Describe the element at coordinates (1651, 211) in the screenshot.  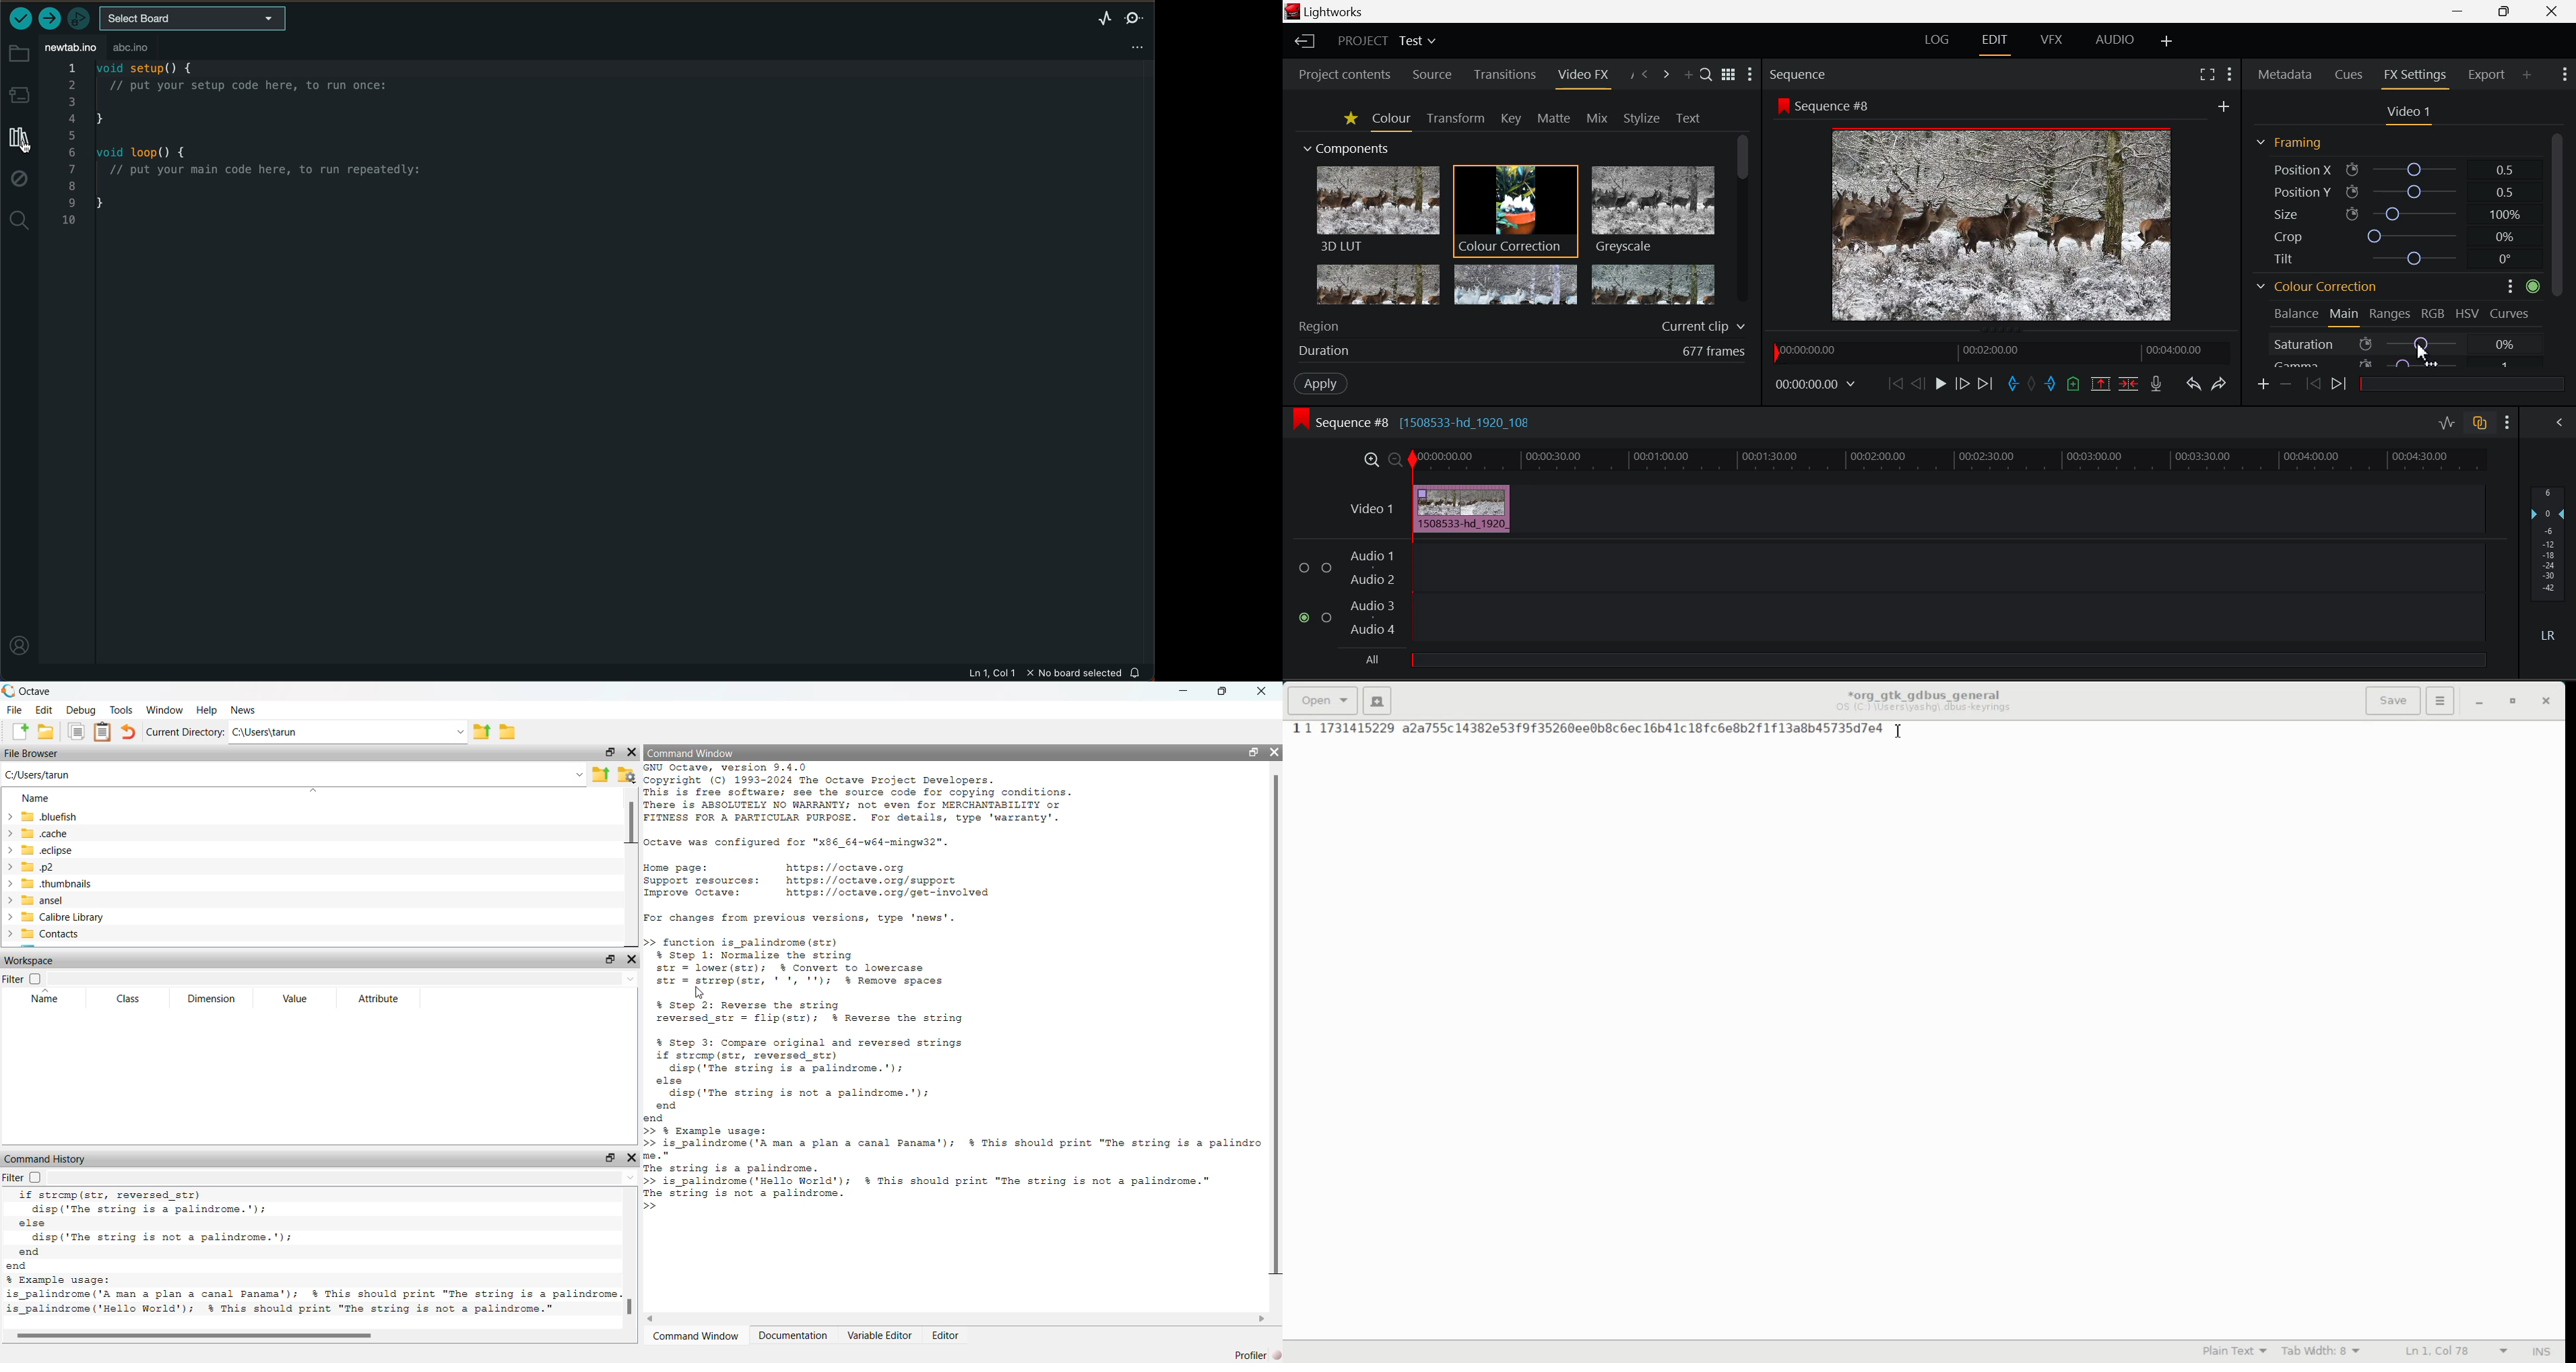
I see `Greyscale` at that location.